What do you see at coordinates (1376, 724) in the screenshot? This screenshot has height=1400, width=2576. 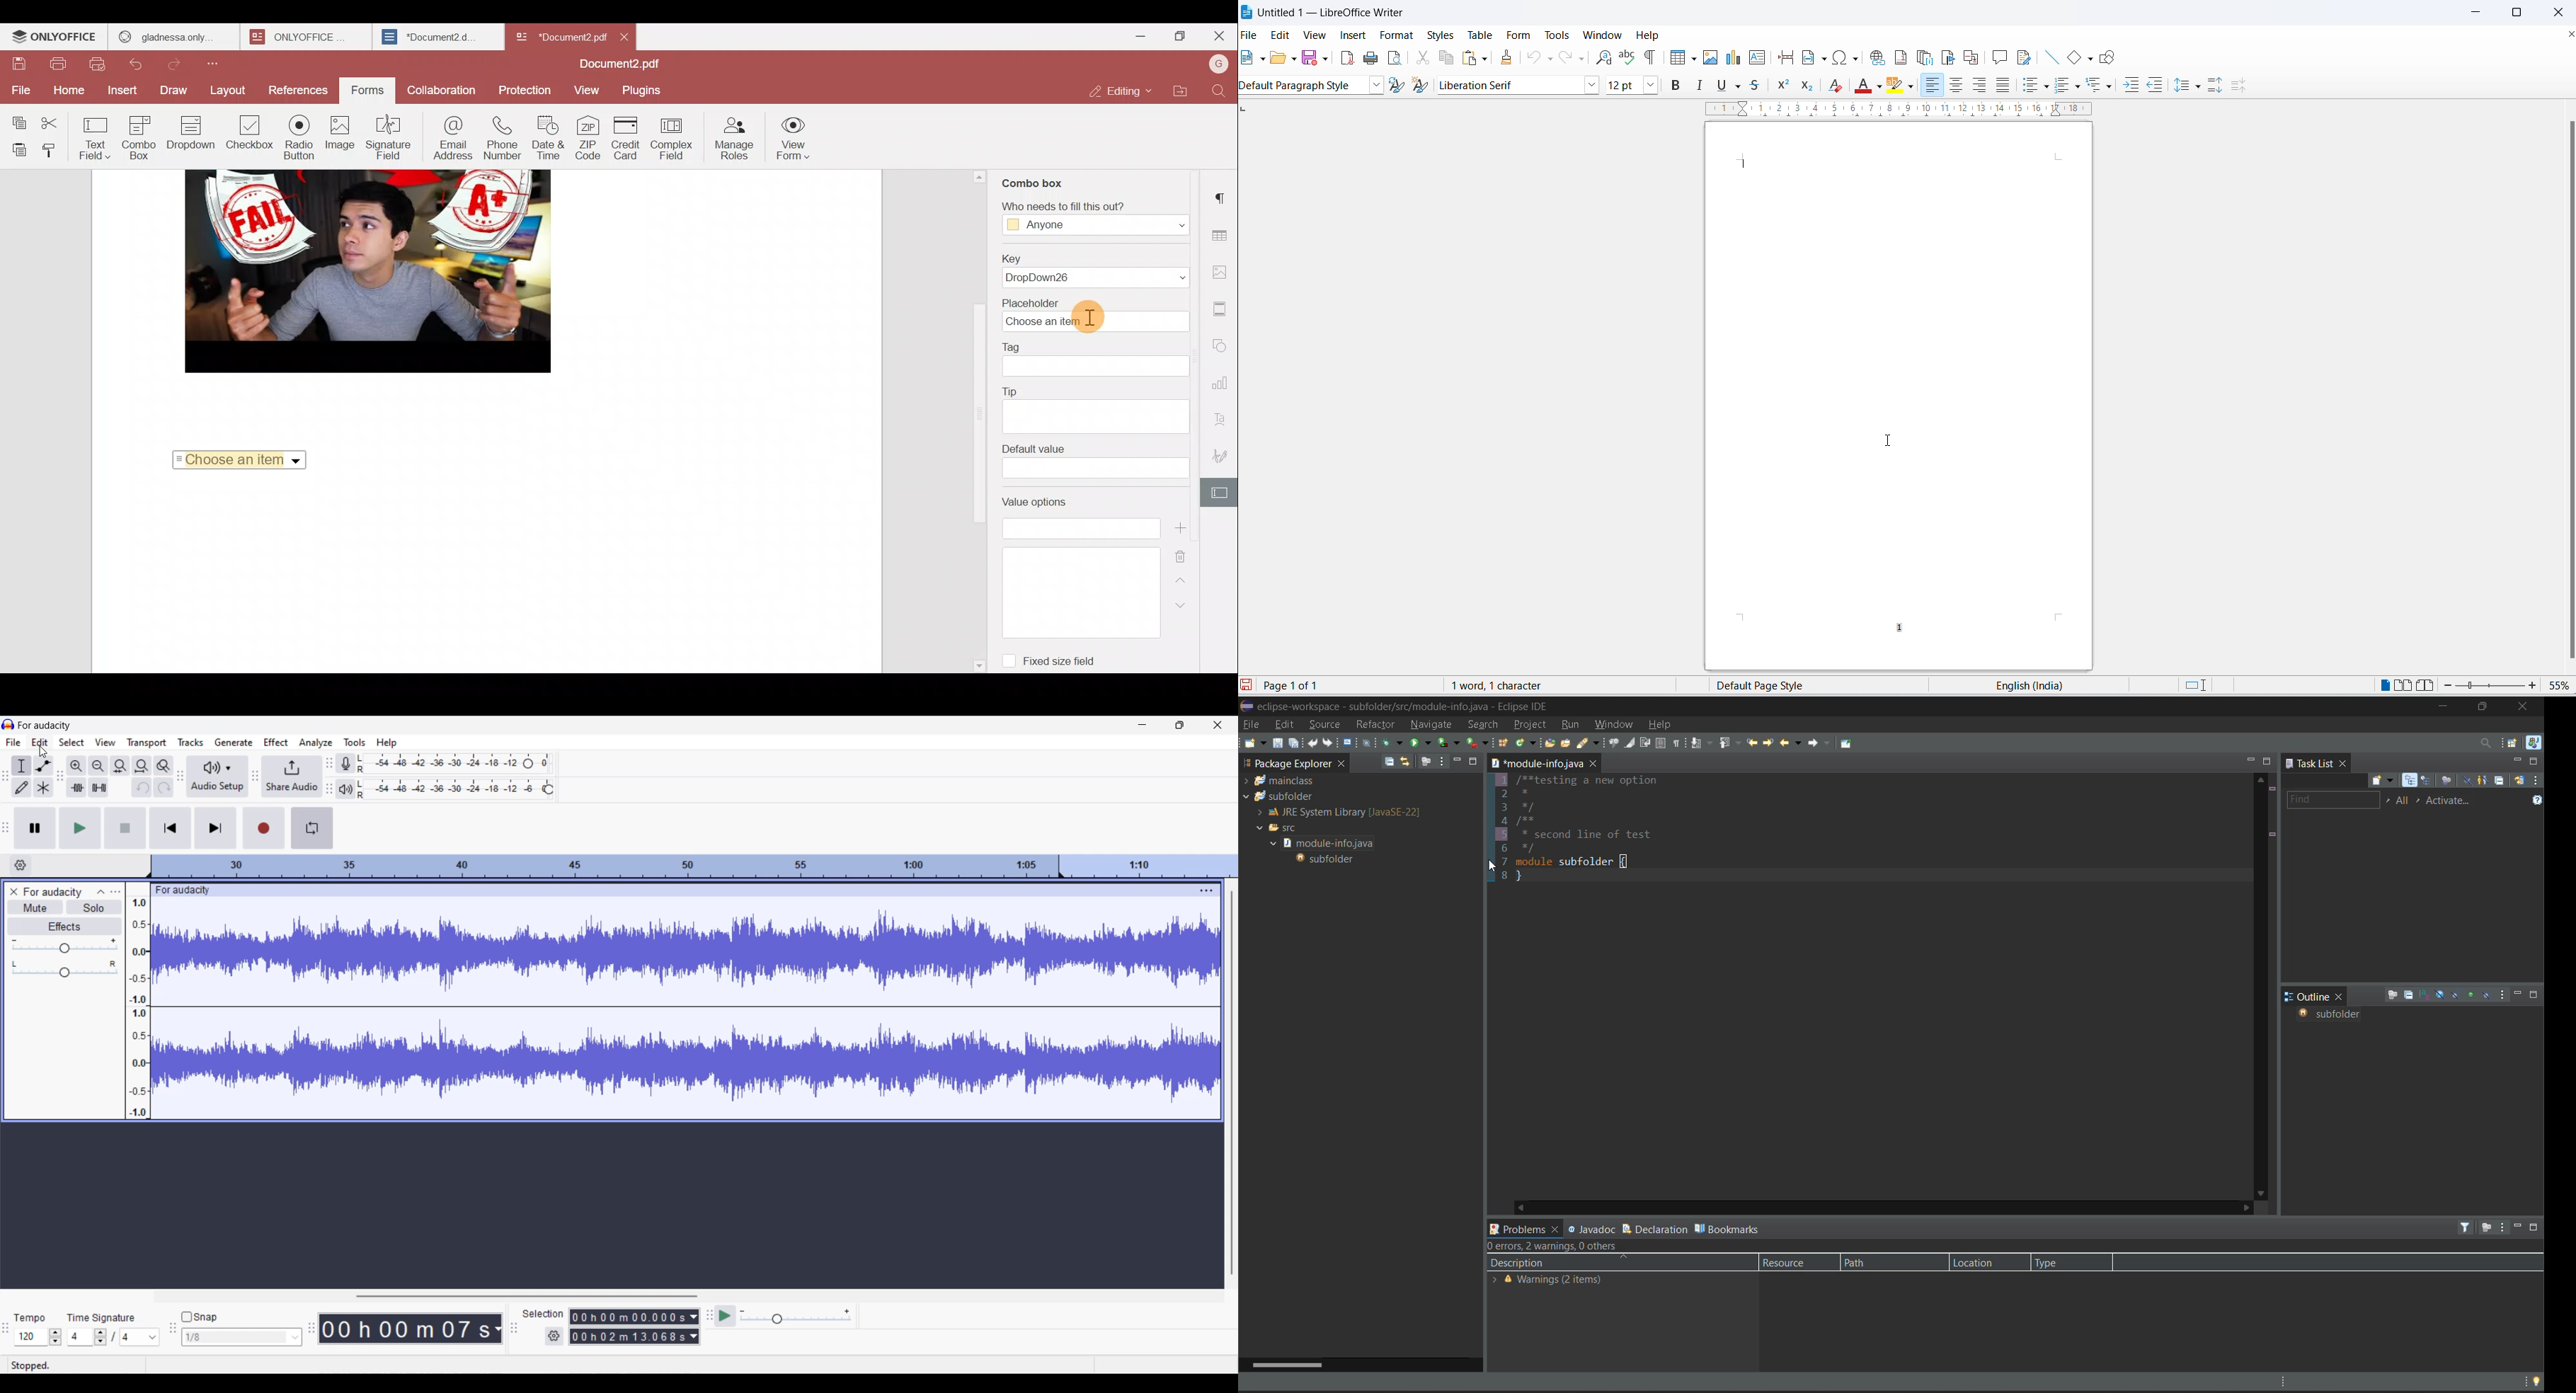 I see `refractor` at bounding box center [1376, 724].